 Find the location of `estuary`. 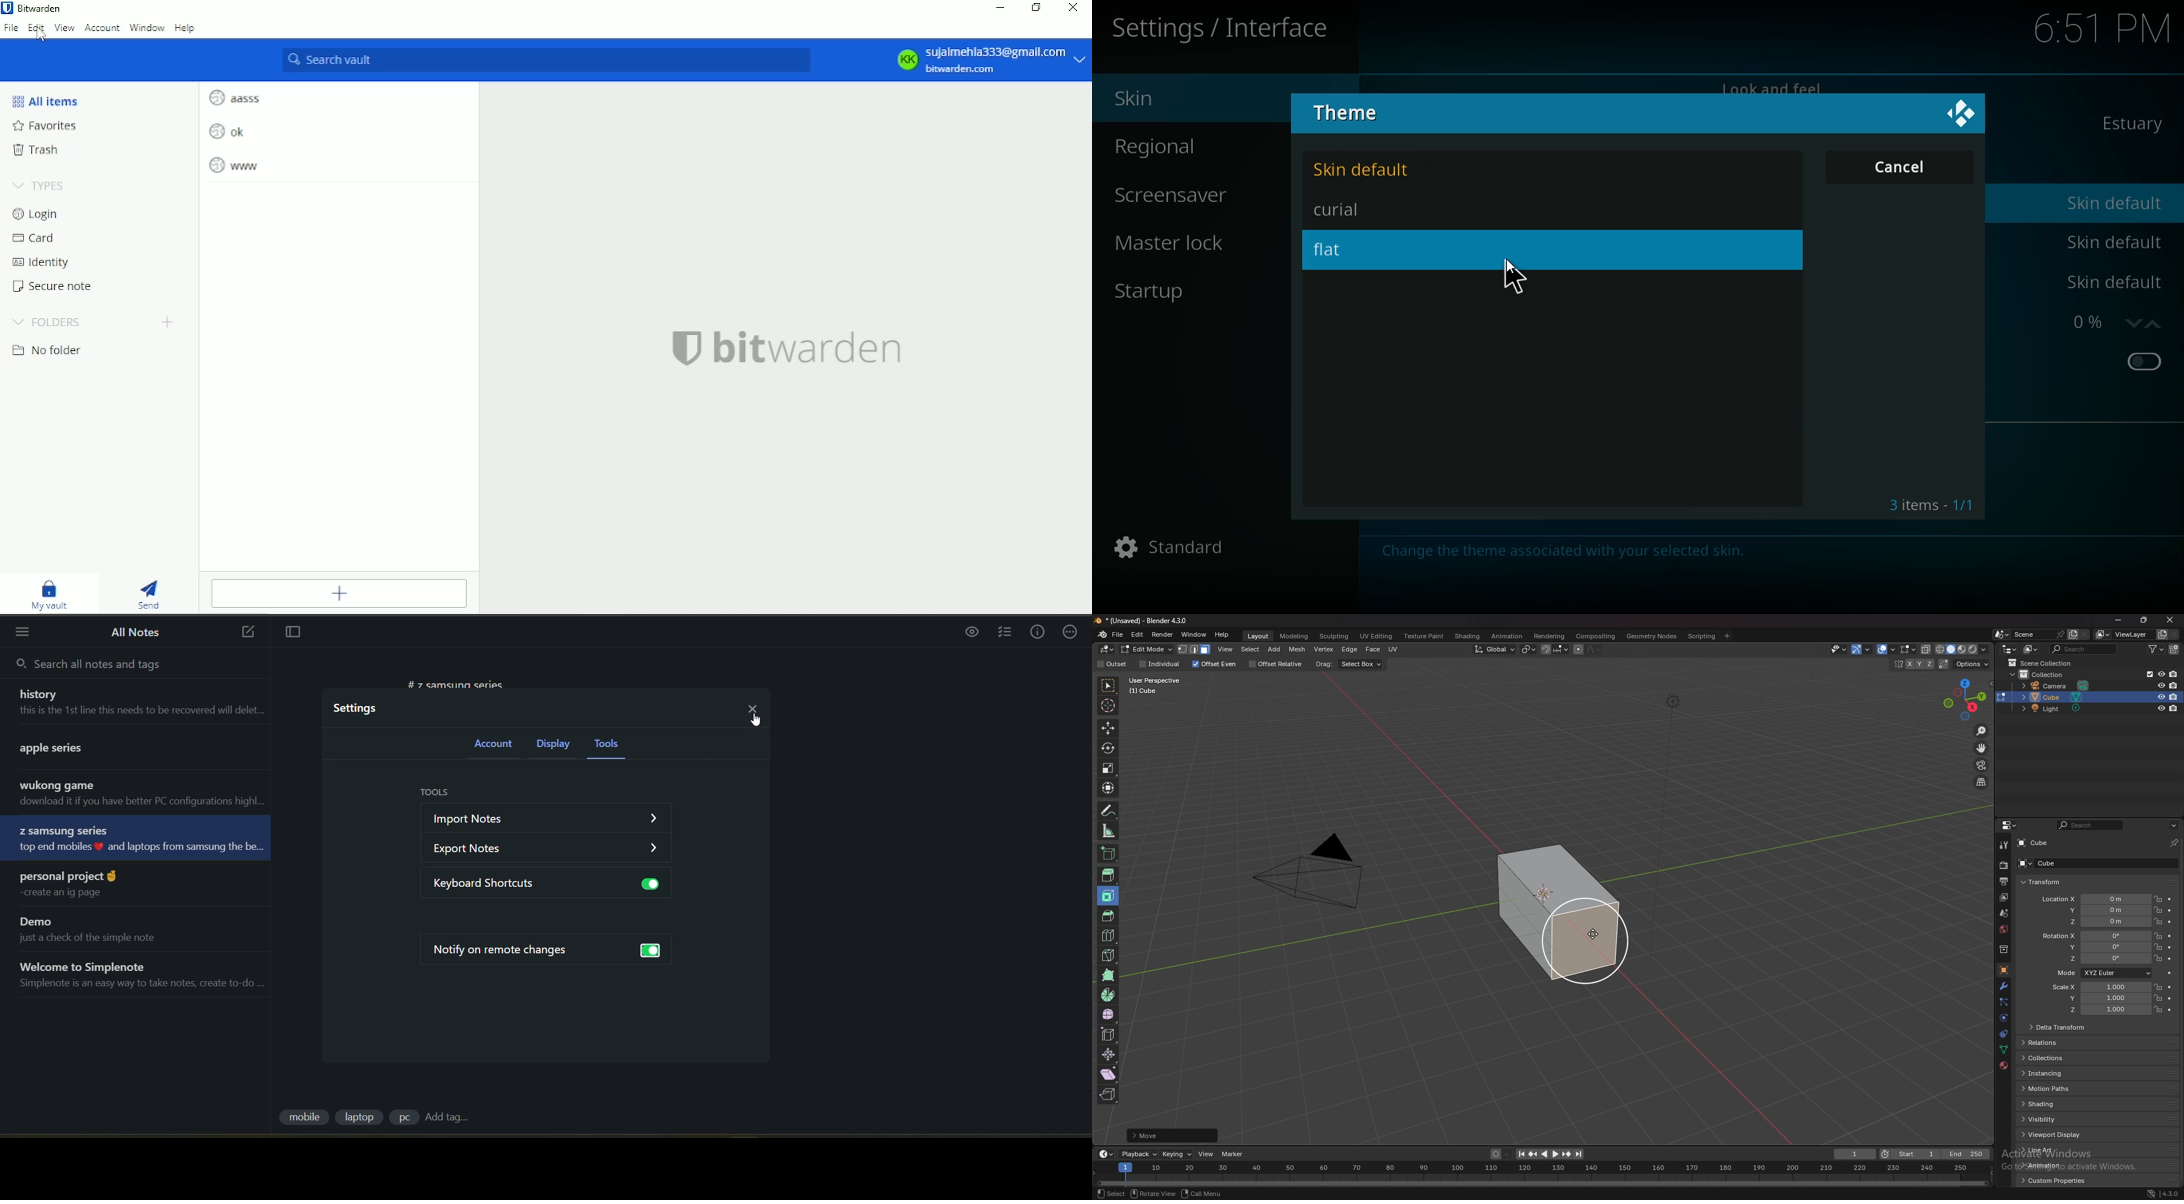

estuary is located at coordinates (2126, 124).